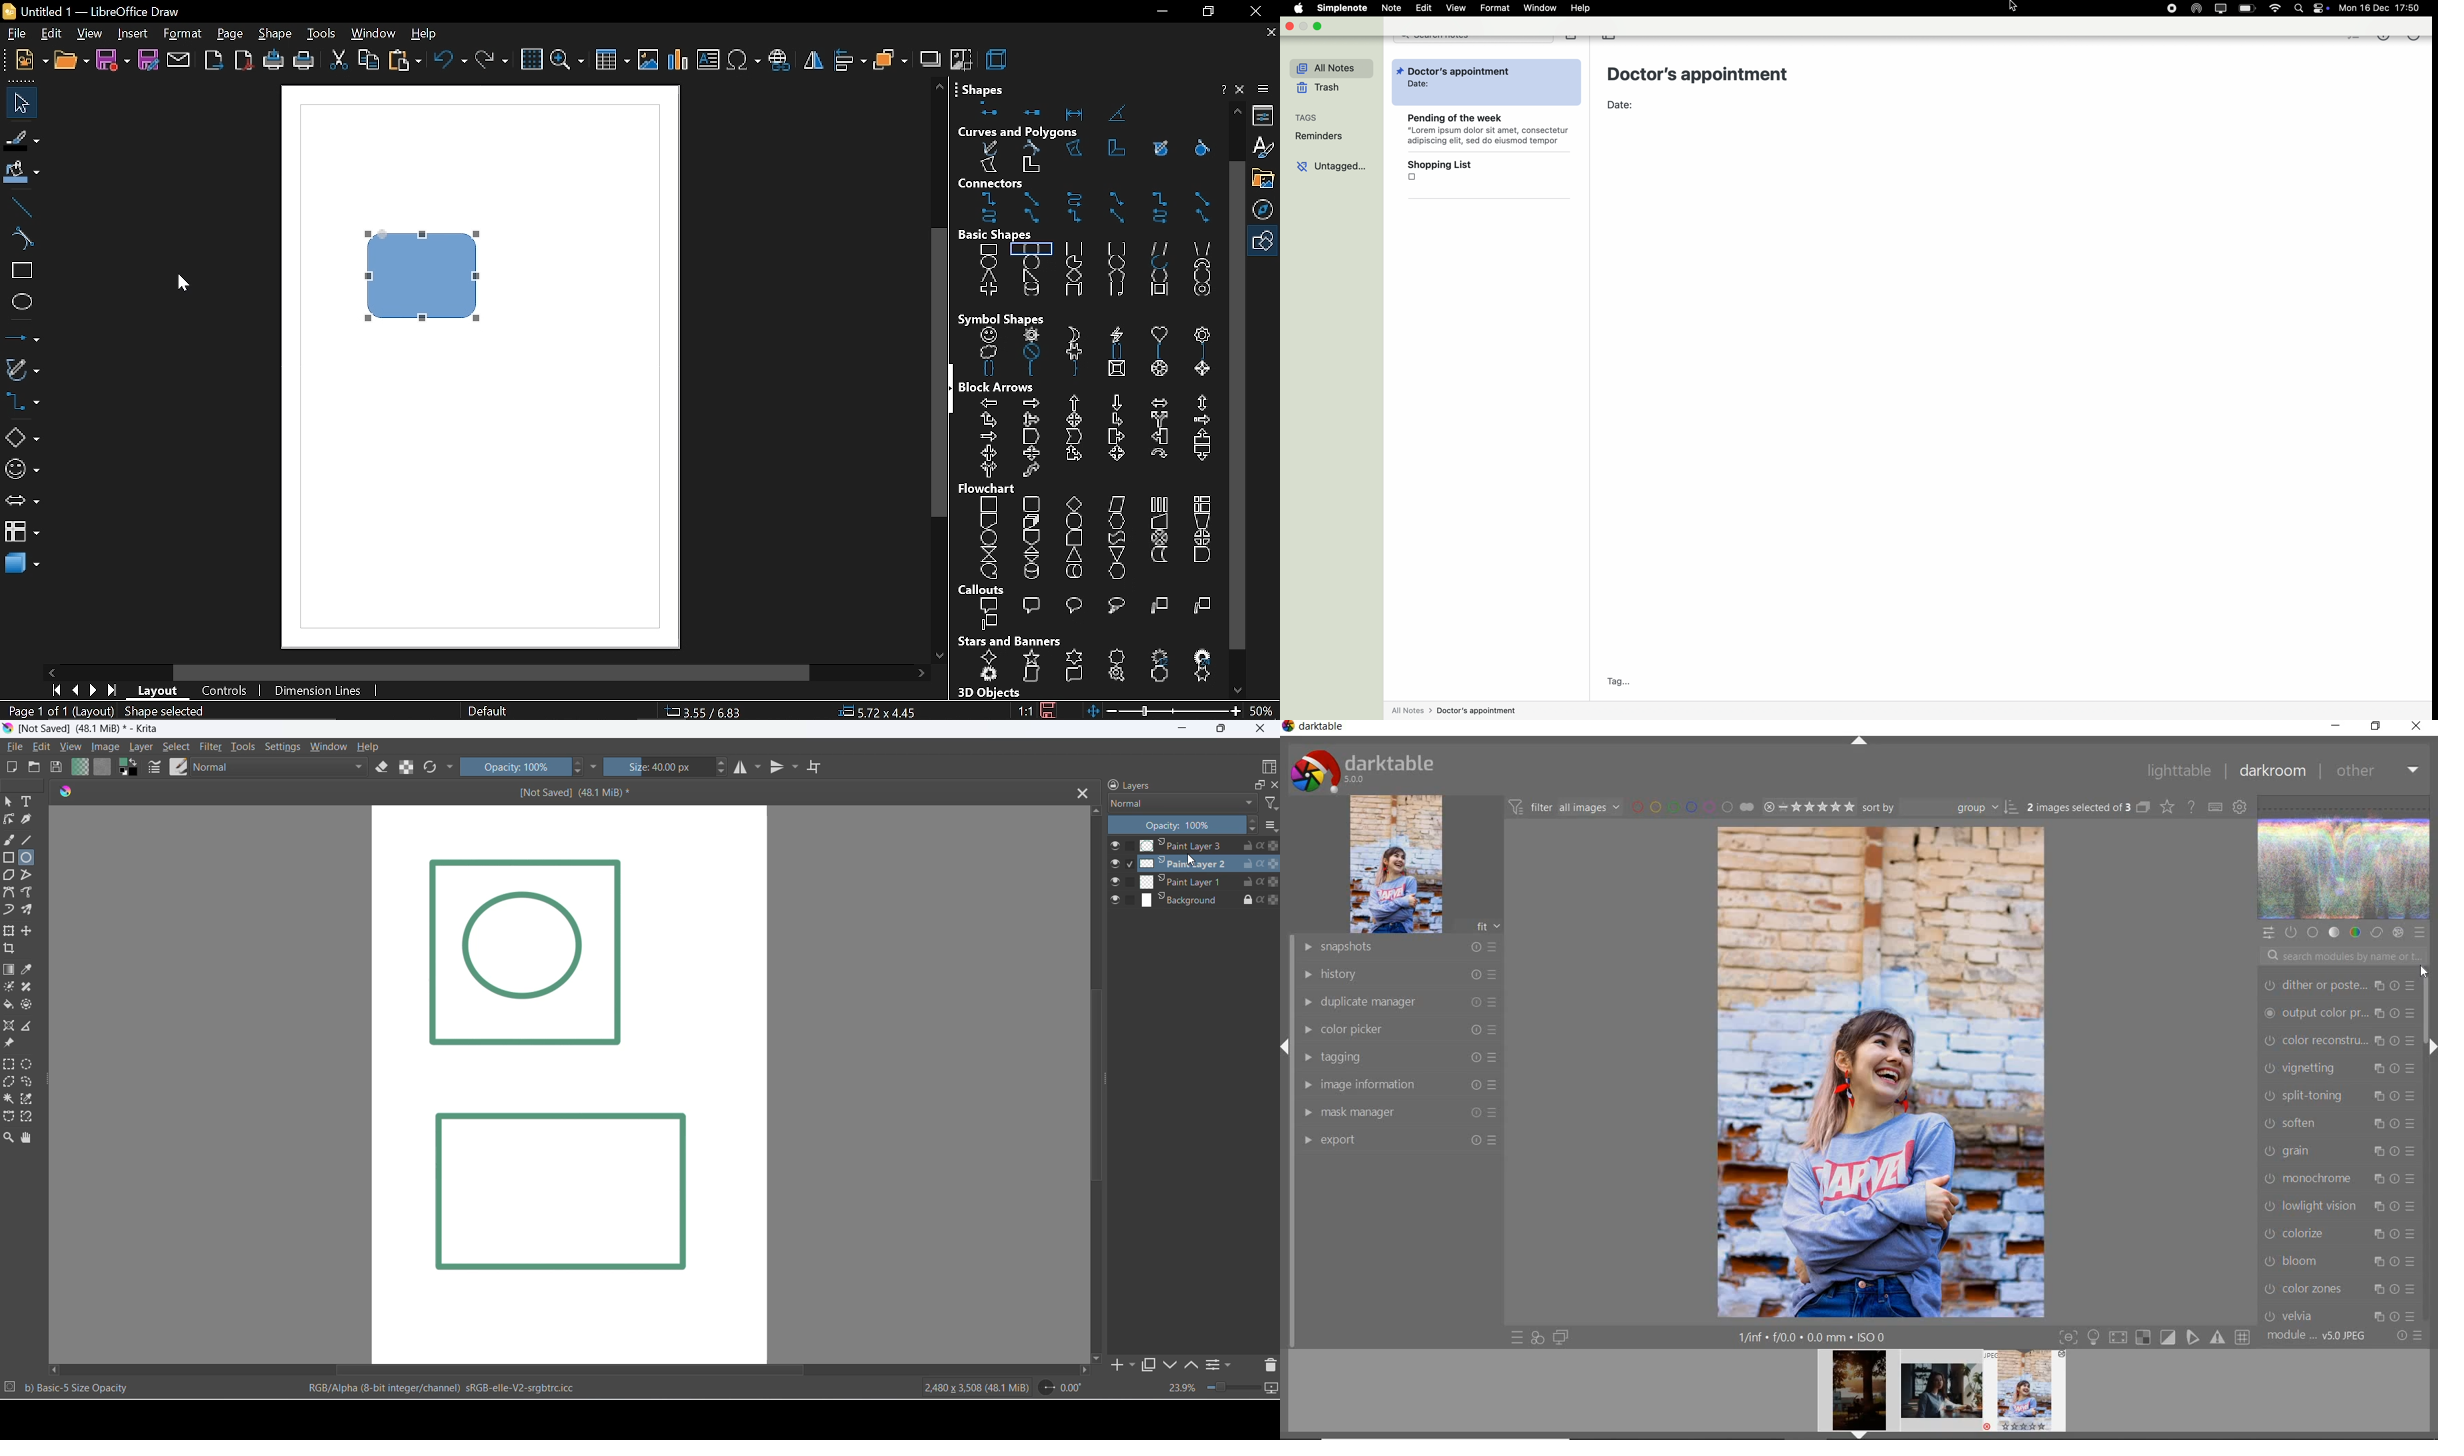 The width and height of the screenshot is (2464, 1456). Describe the element at coordinates (1019, 133) in the screenshot. I see `curves and polygons` at that location.